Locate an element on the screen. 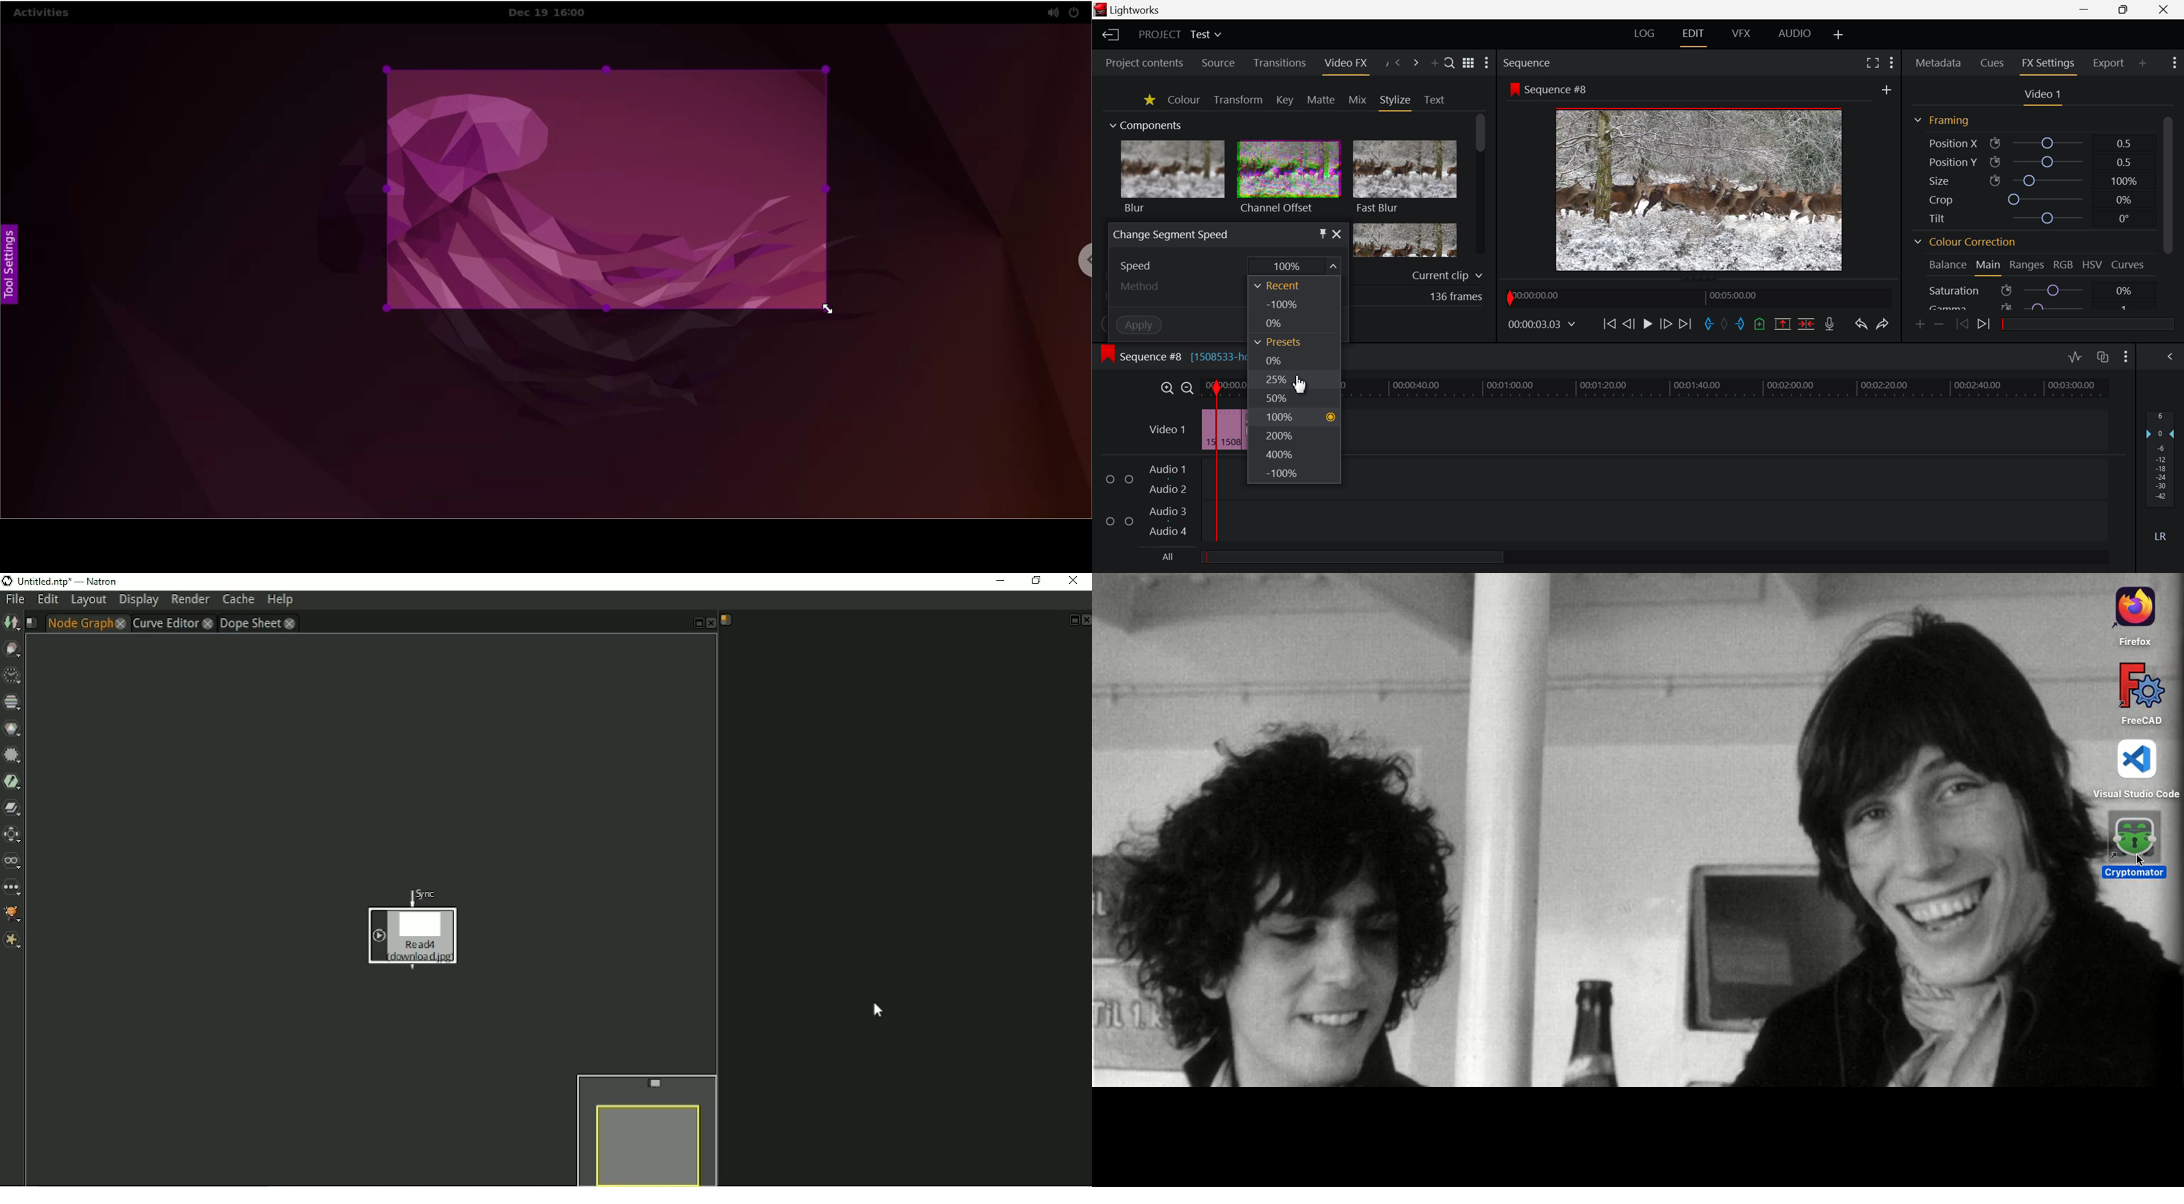 The height and width of the screenshot is (1204, 2184). Source is located at coordinates (1219, 63).